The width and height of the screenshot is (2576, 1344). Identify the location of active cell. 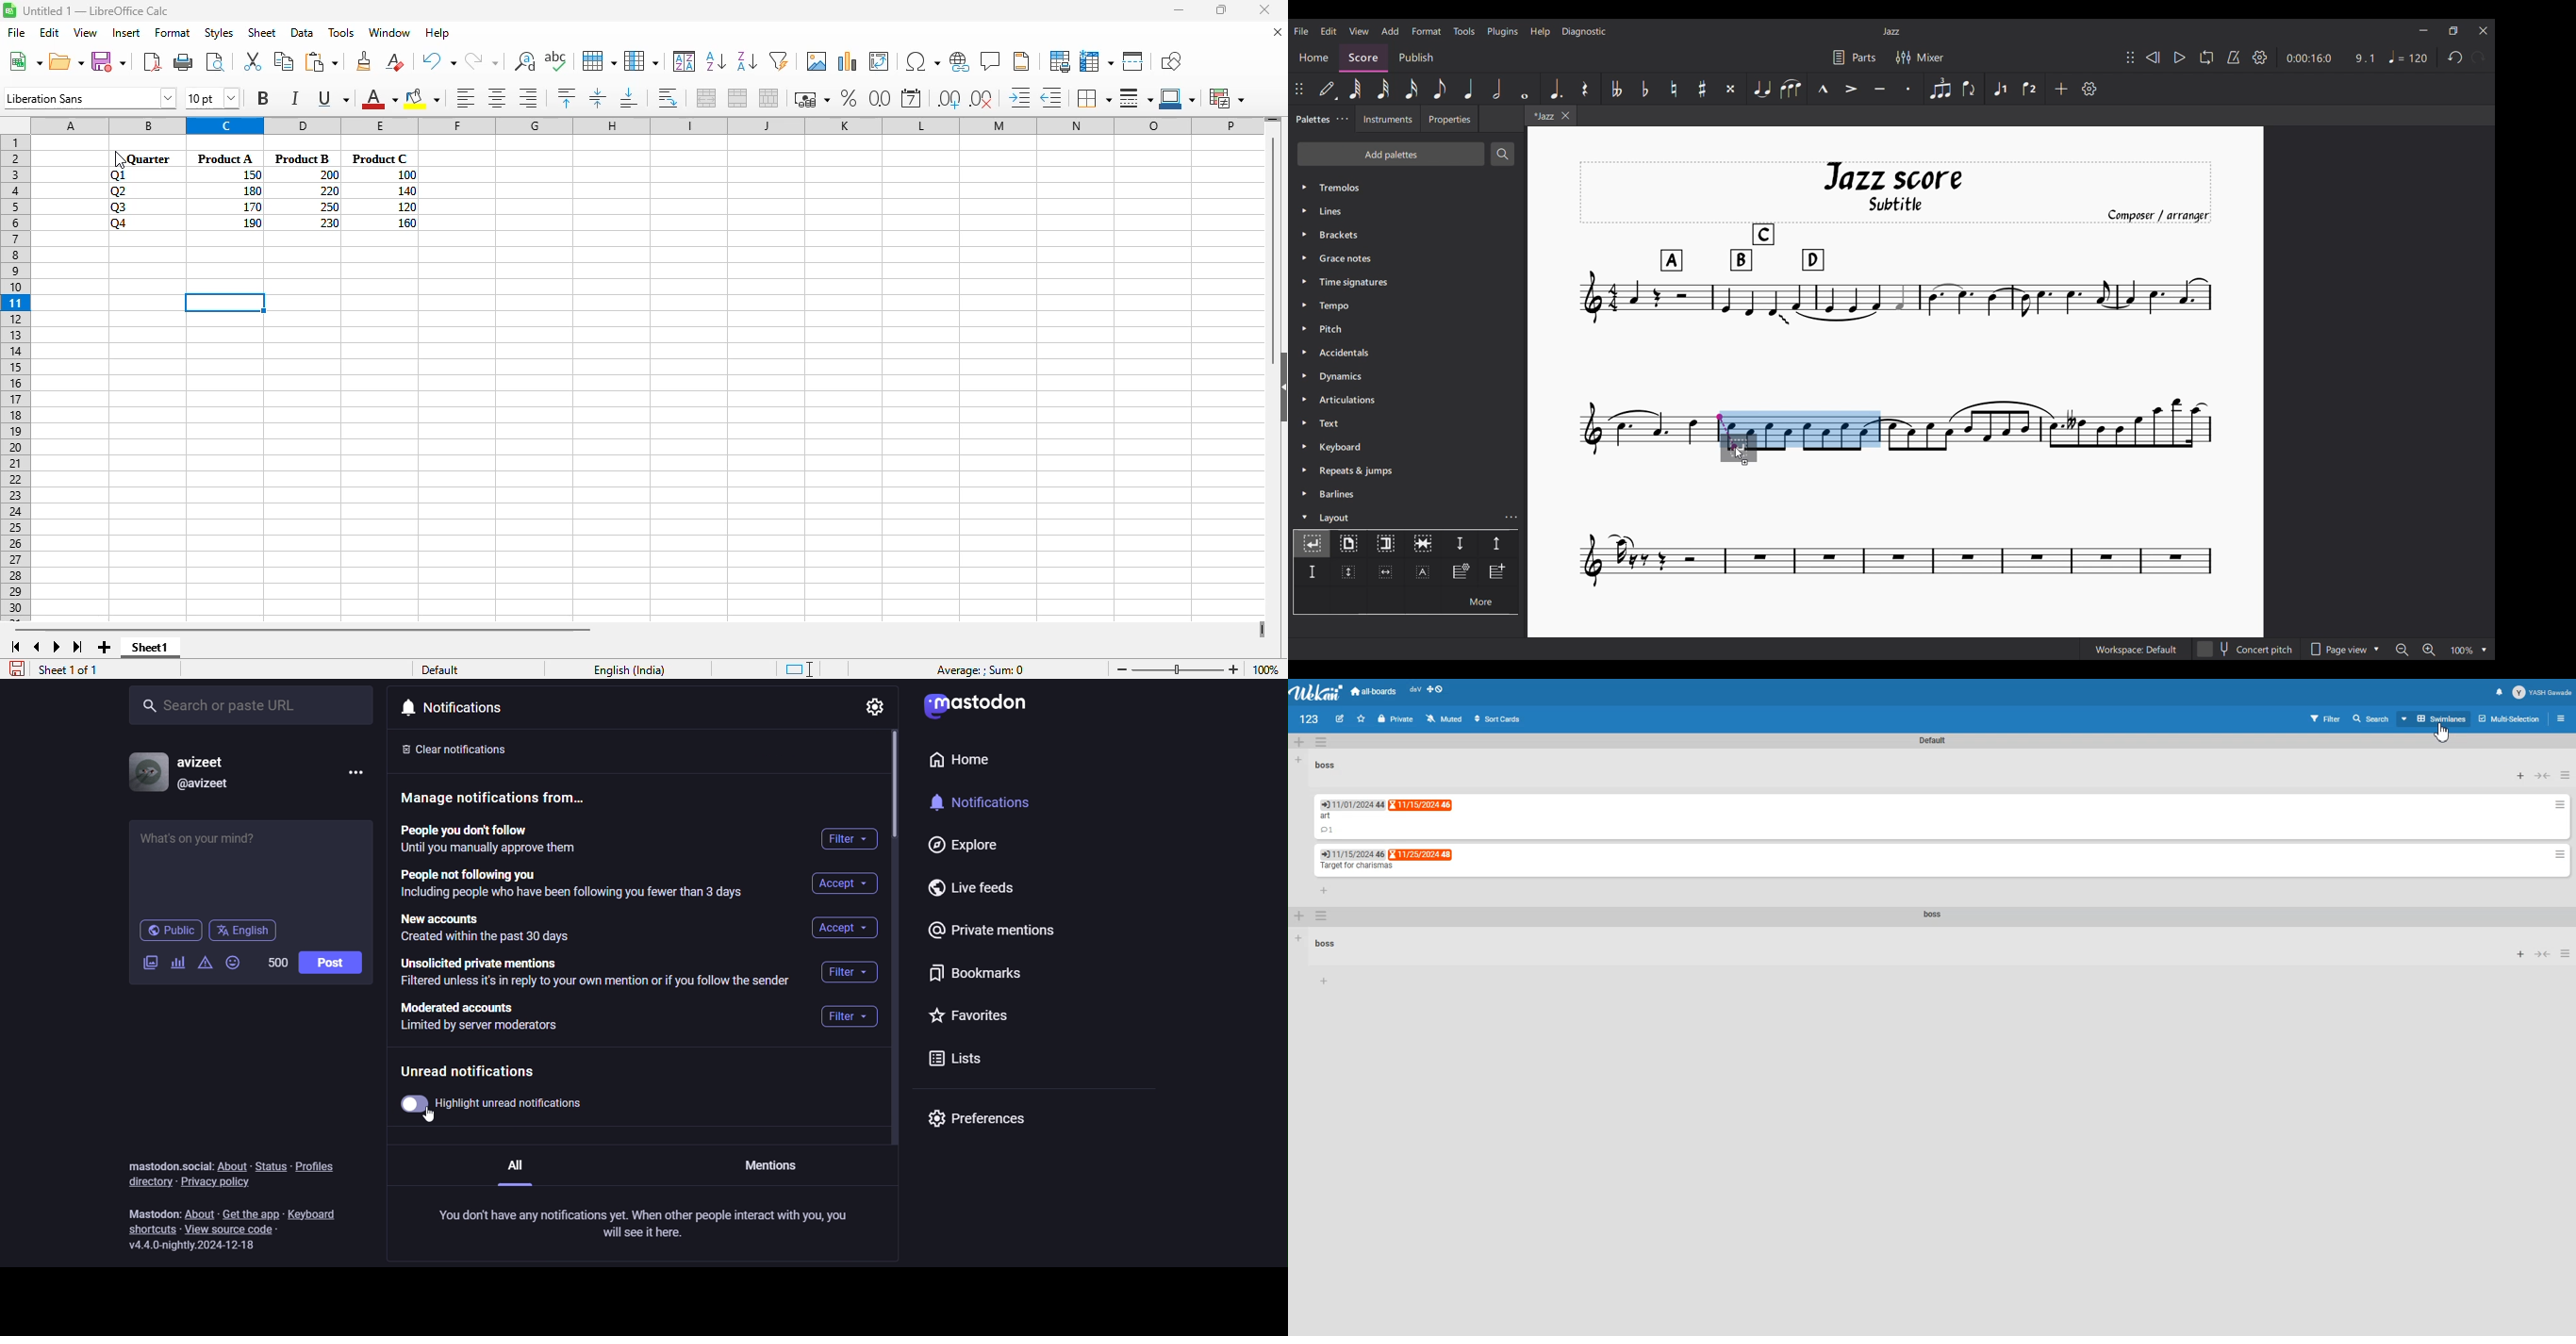
(224, 303).